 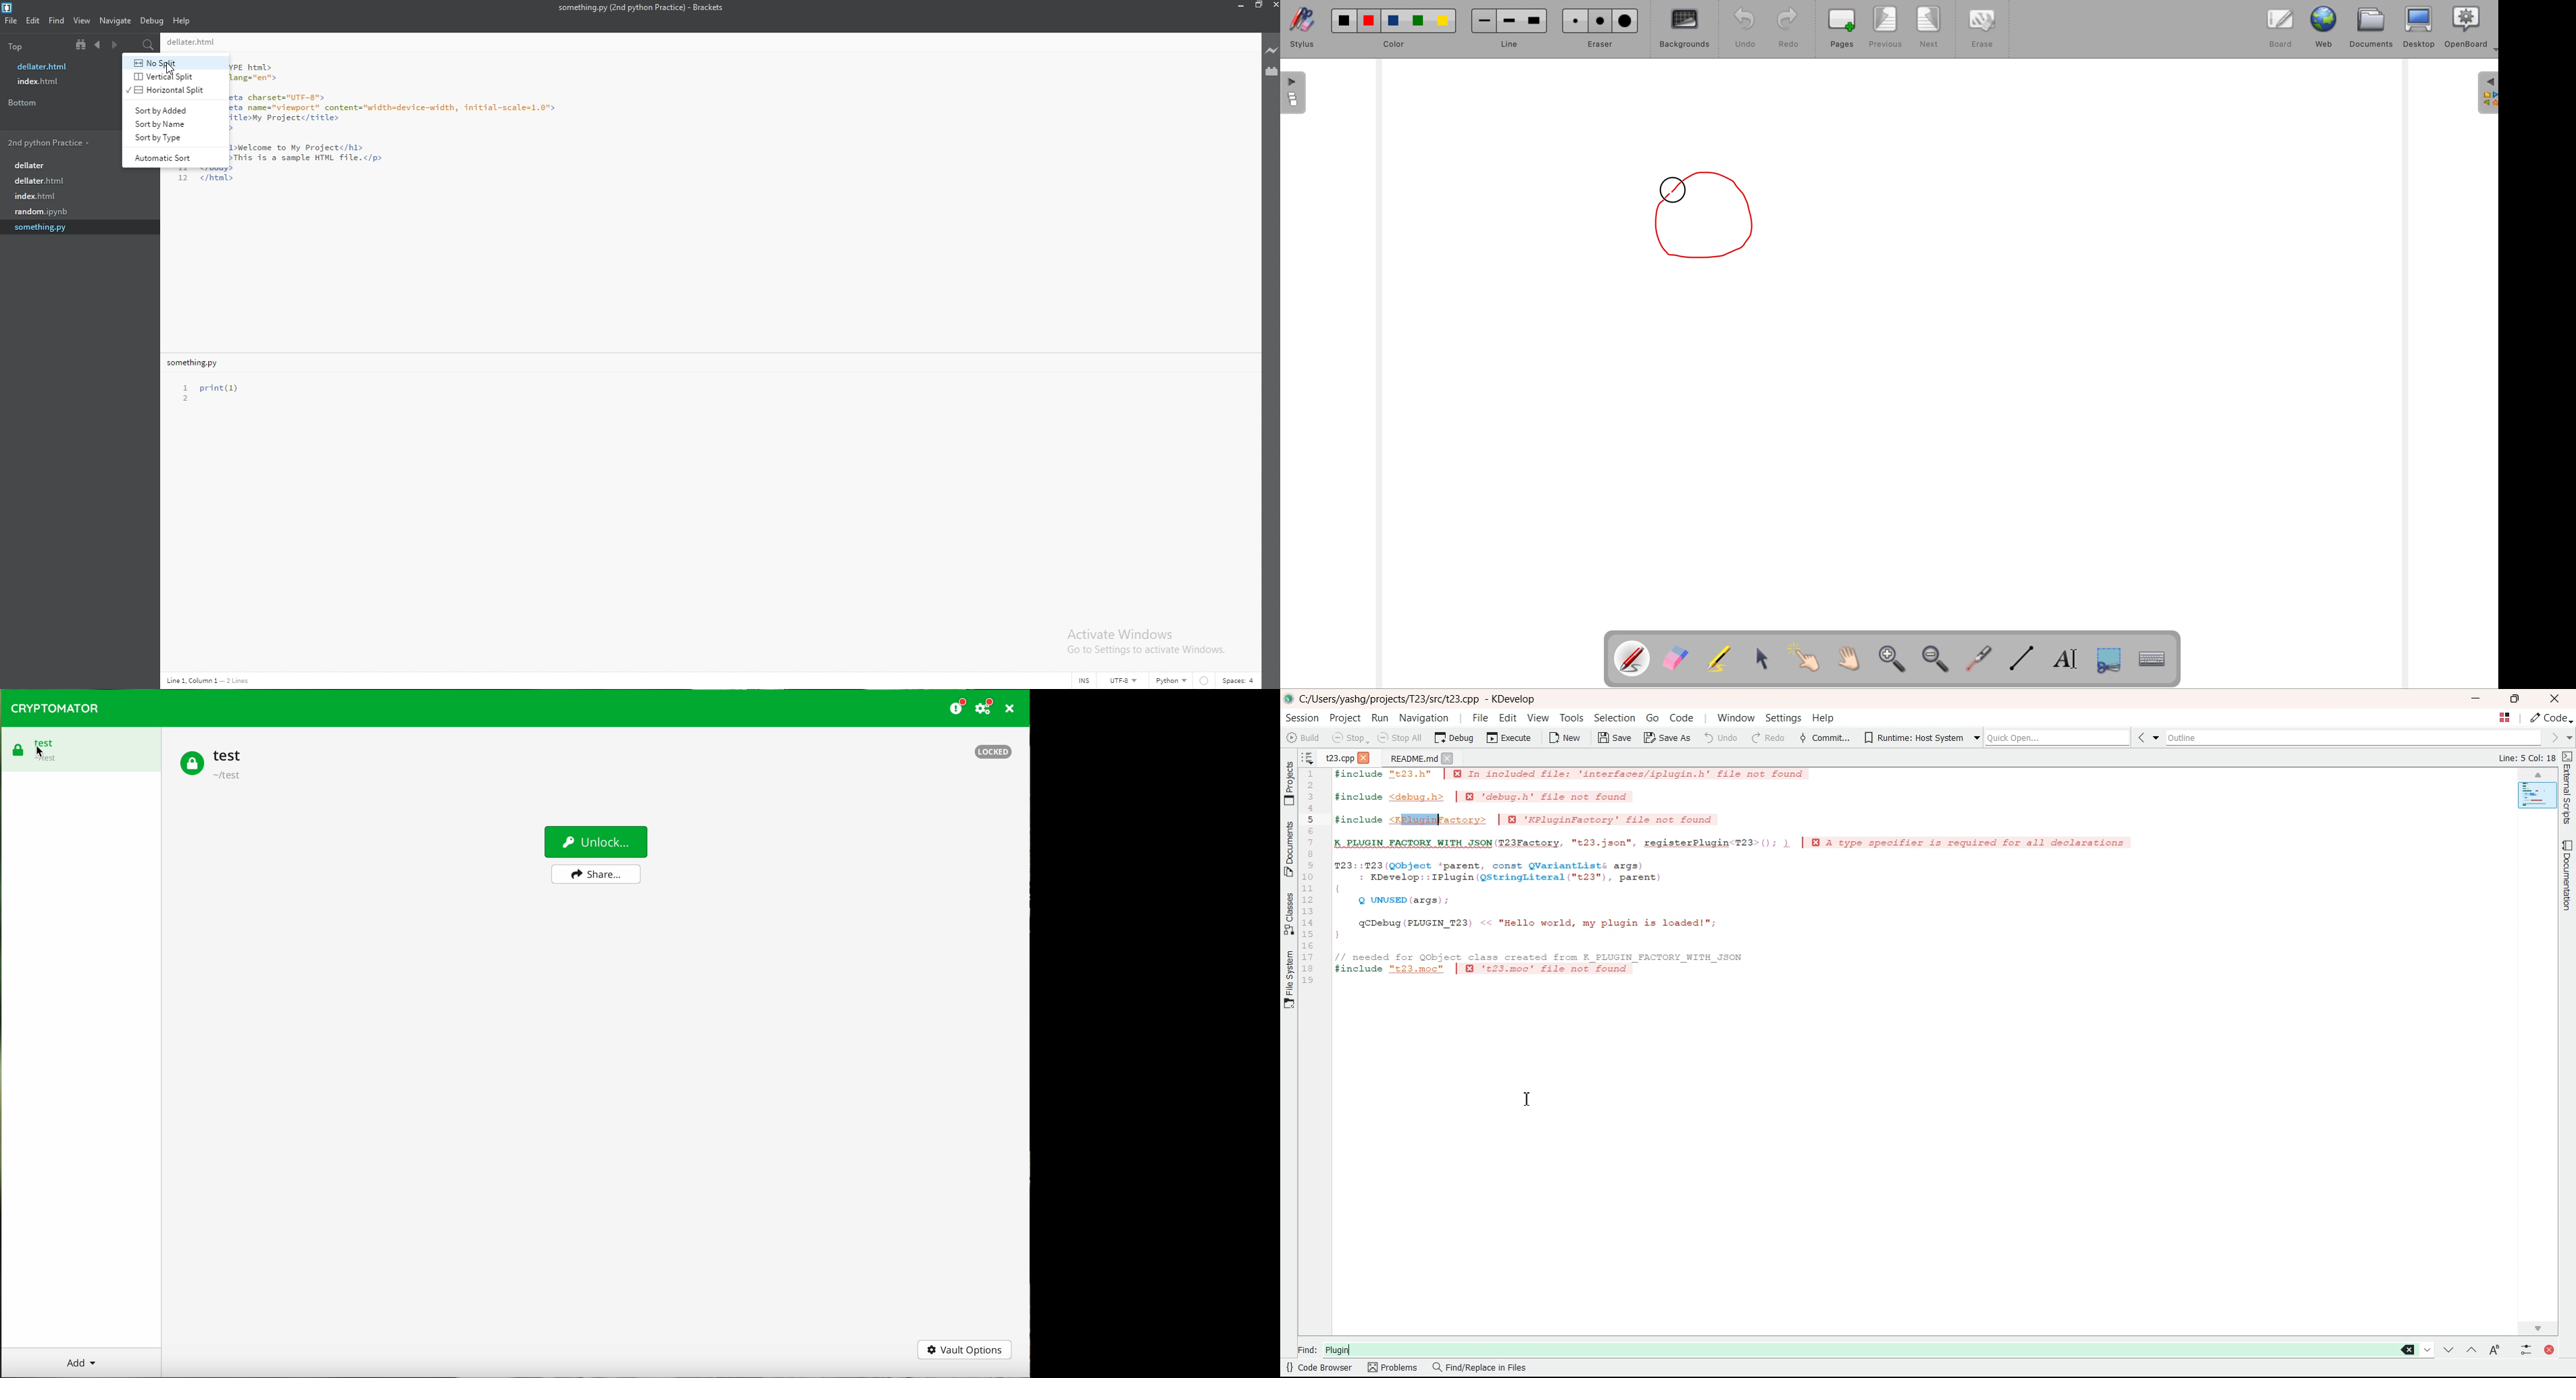 I want to click on line, so click(x=1507, y=30).